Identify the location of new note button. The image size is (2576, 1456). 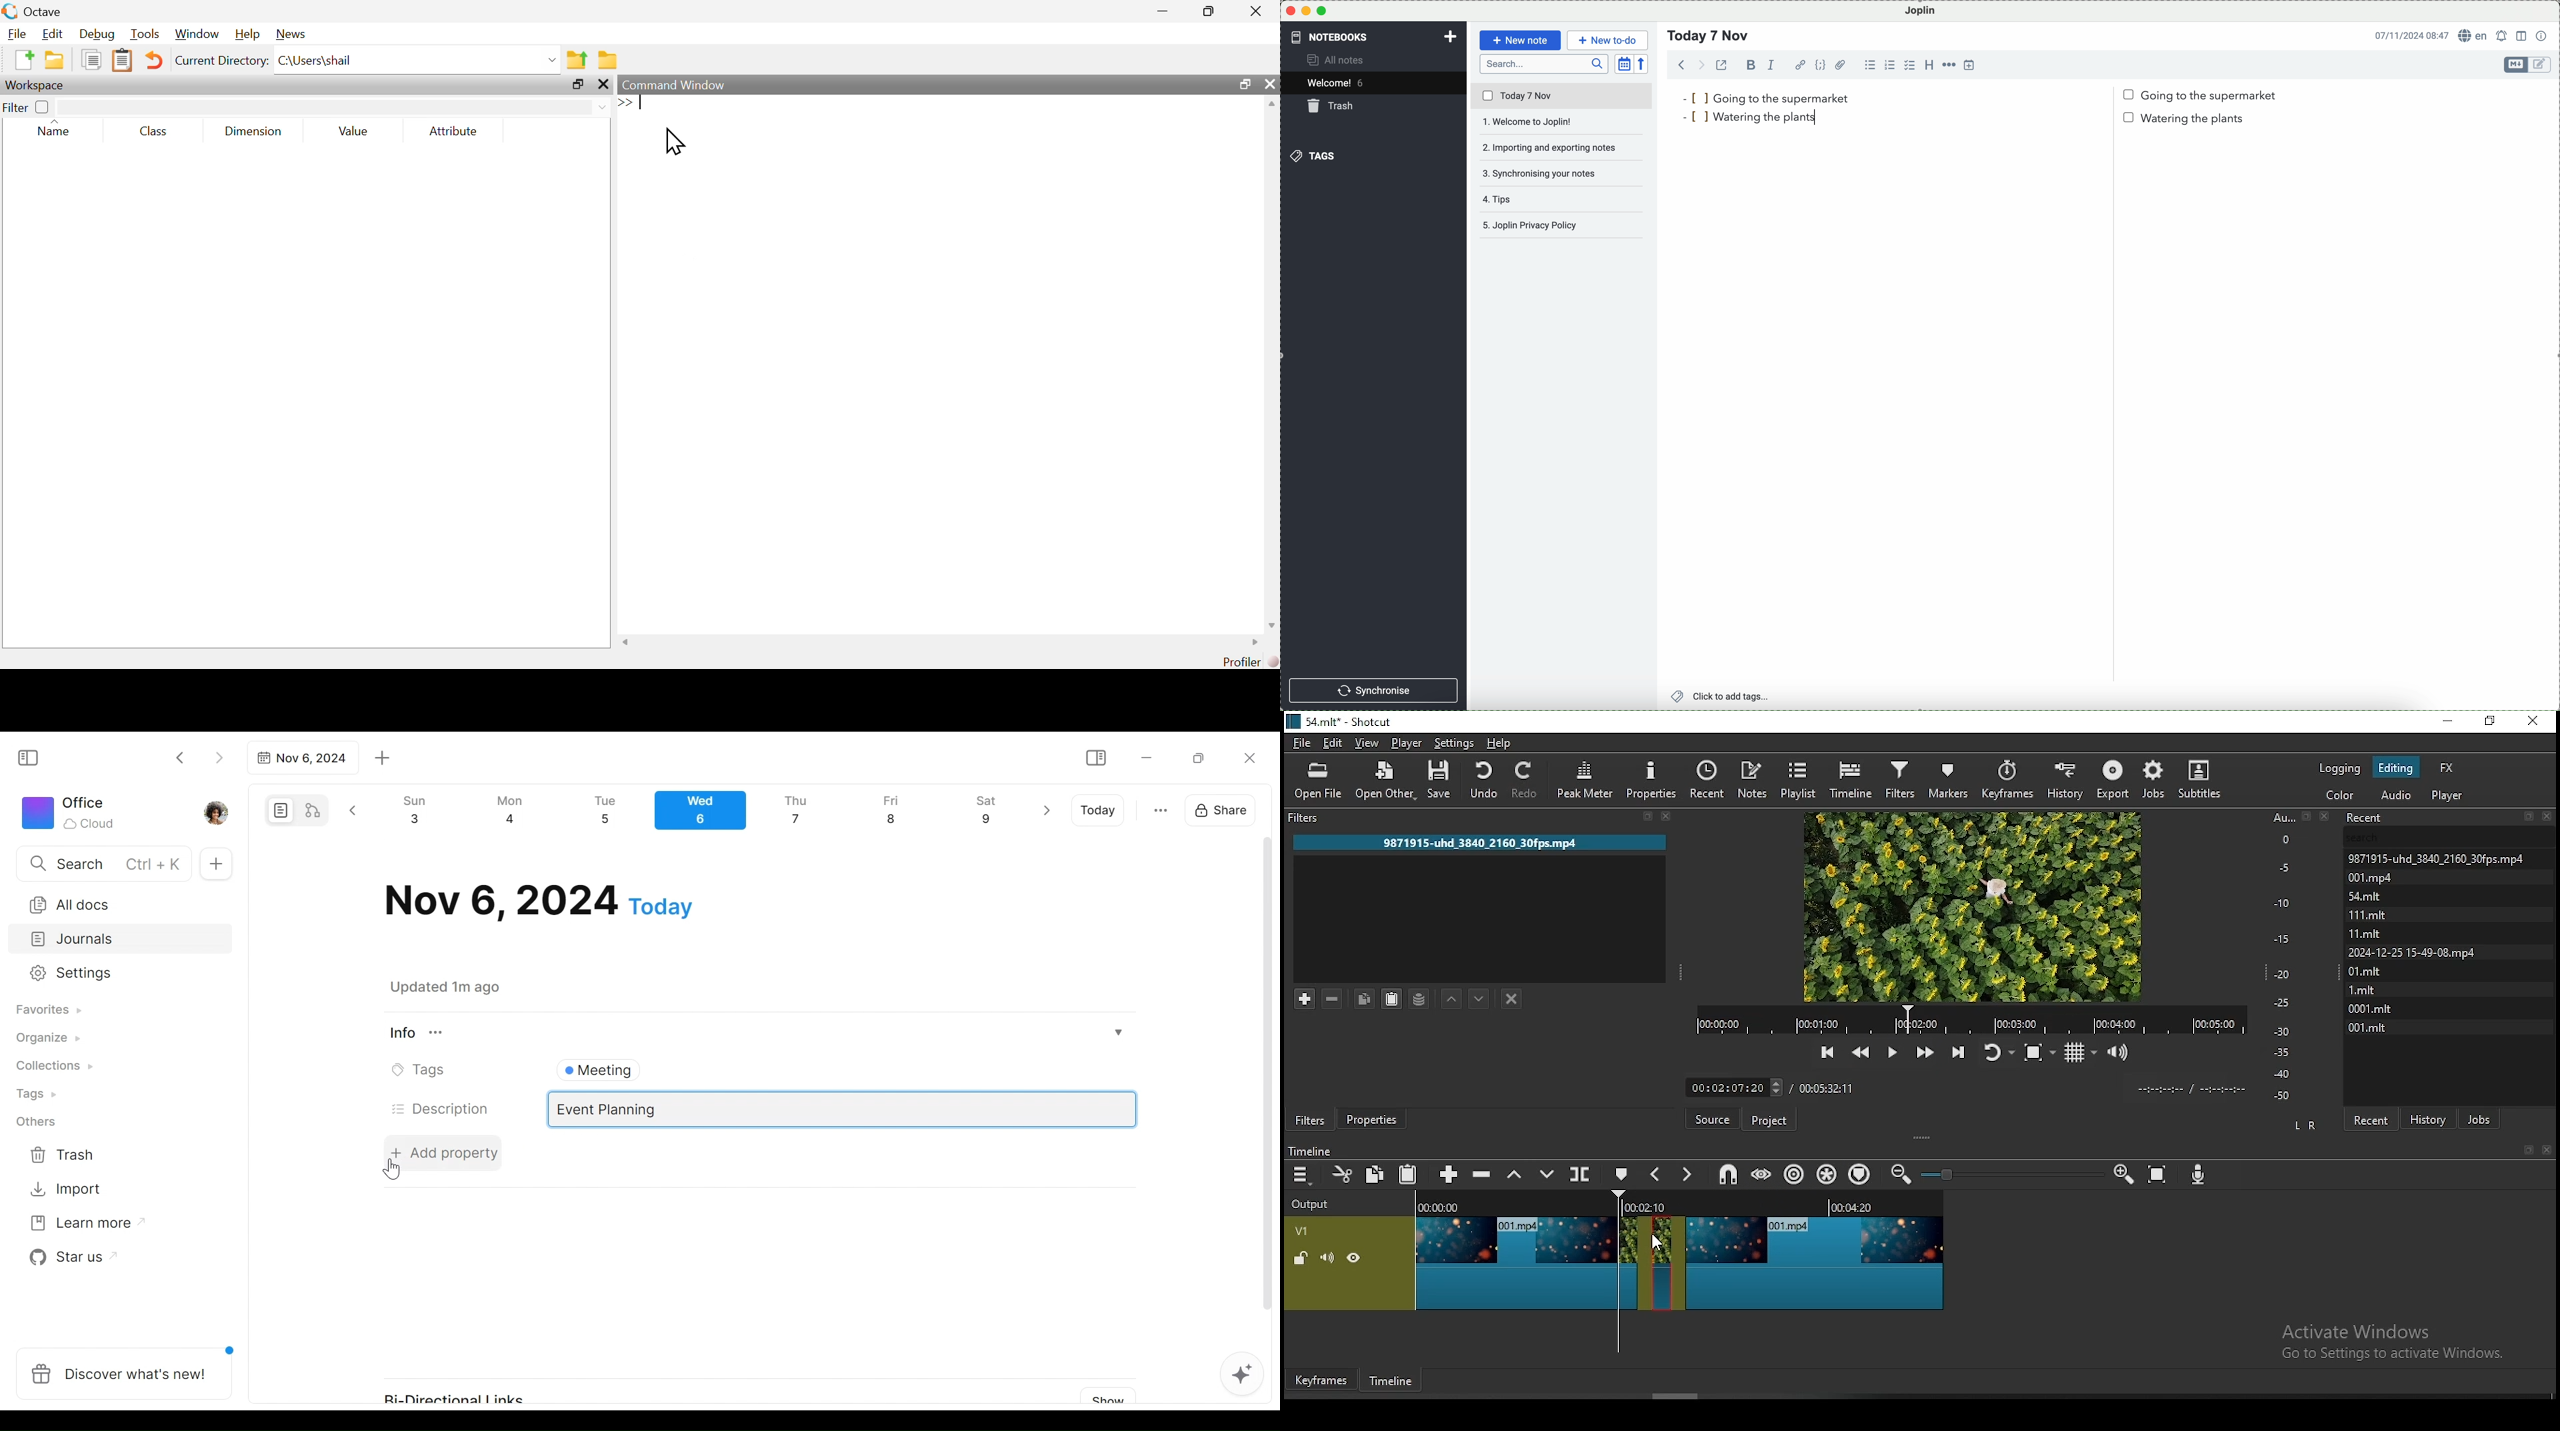
(1521, 40).